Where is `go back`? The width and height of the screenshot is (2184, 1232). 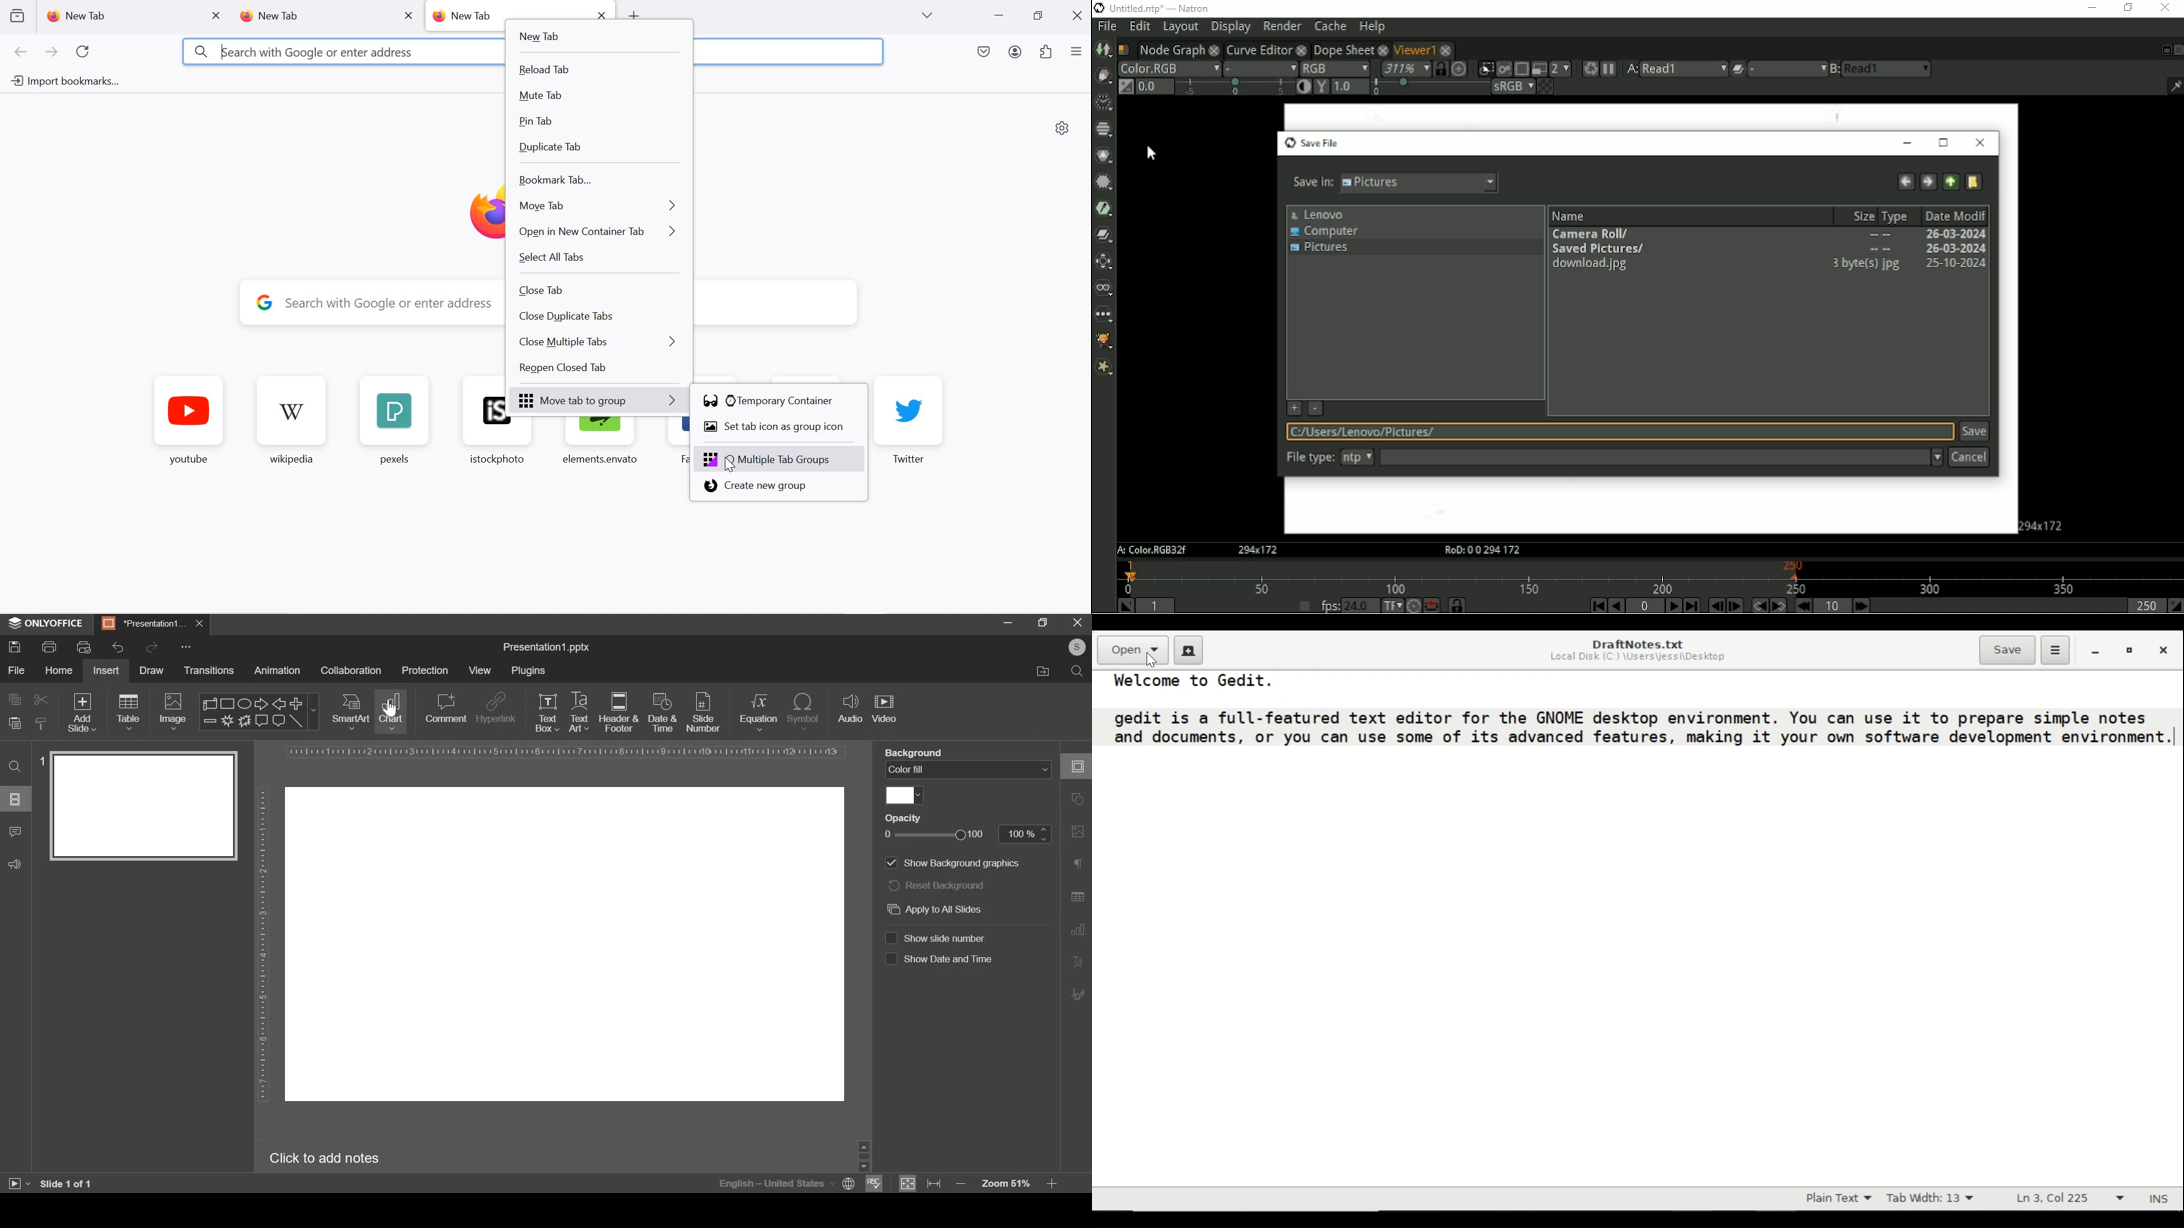
go back is located at coordinates (21, 53).